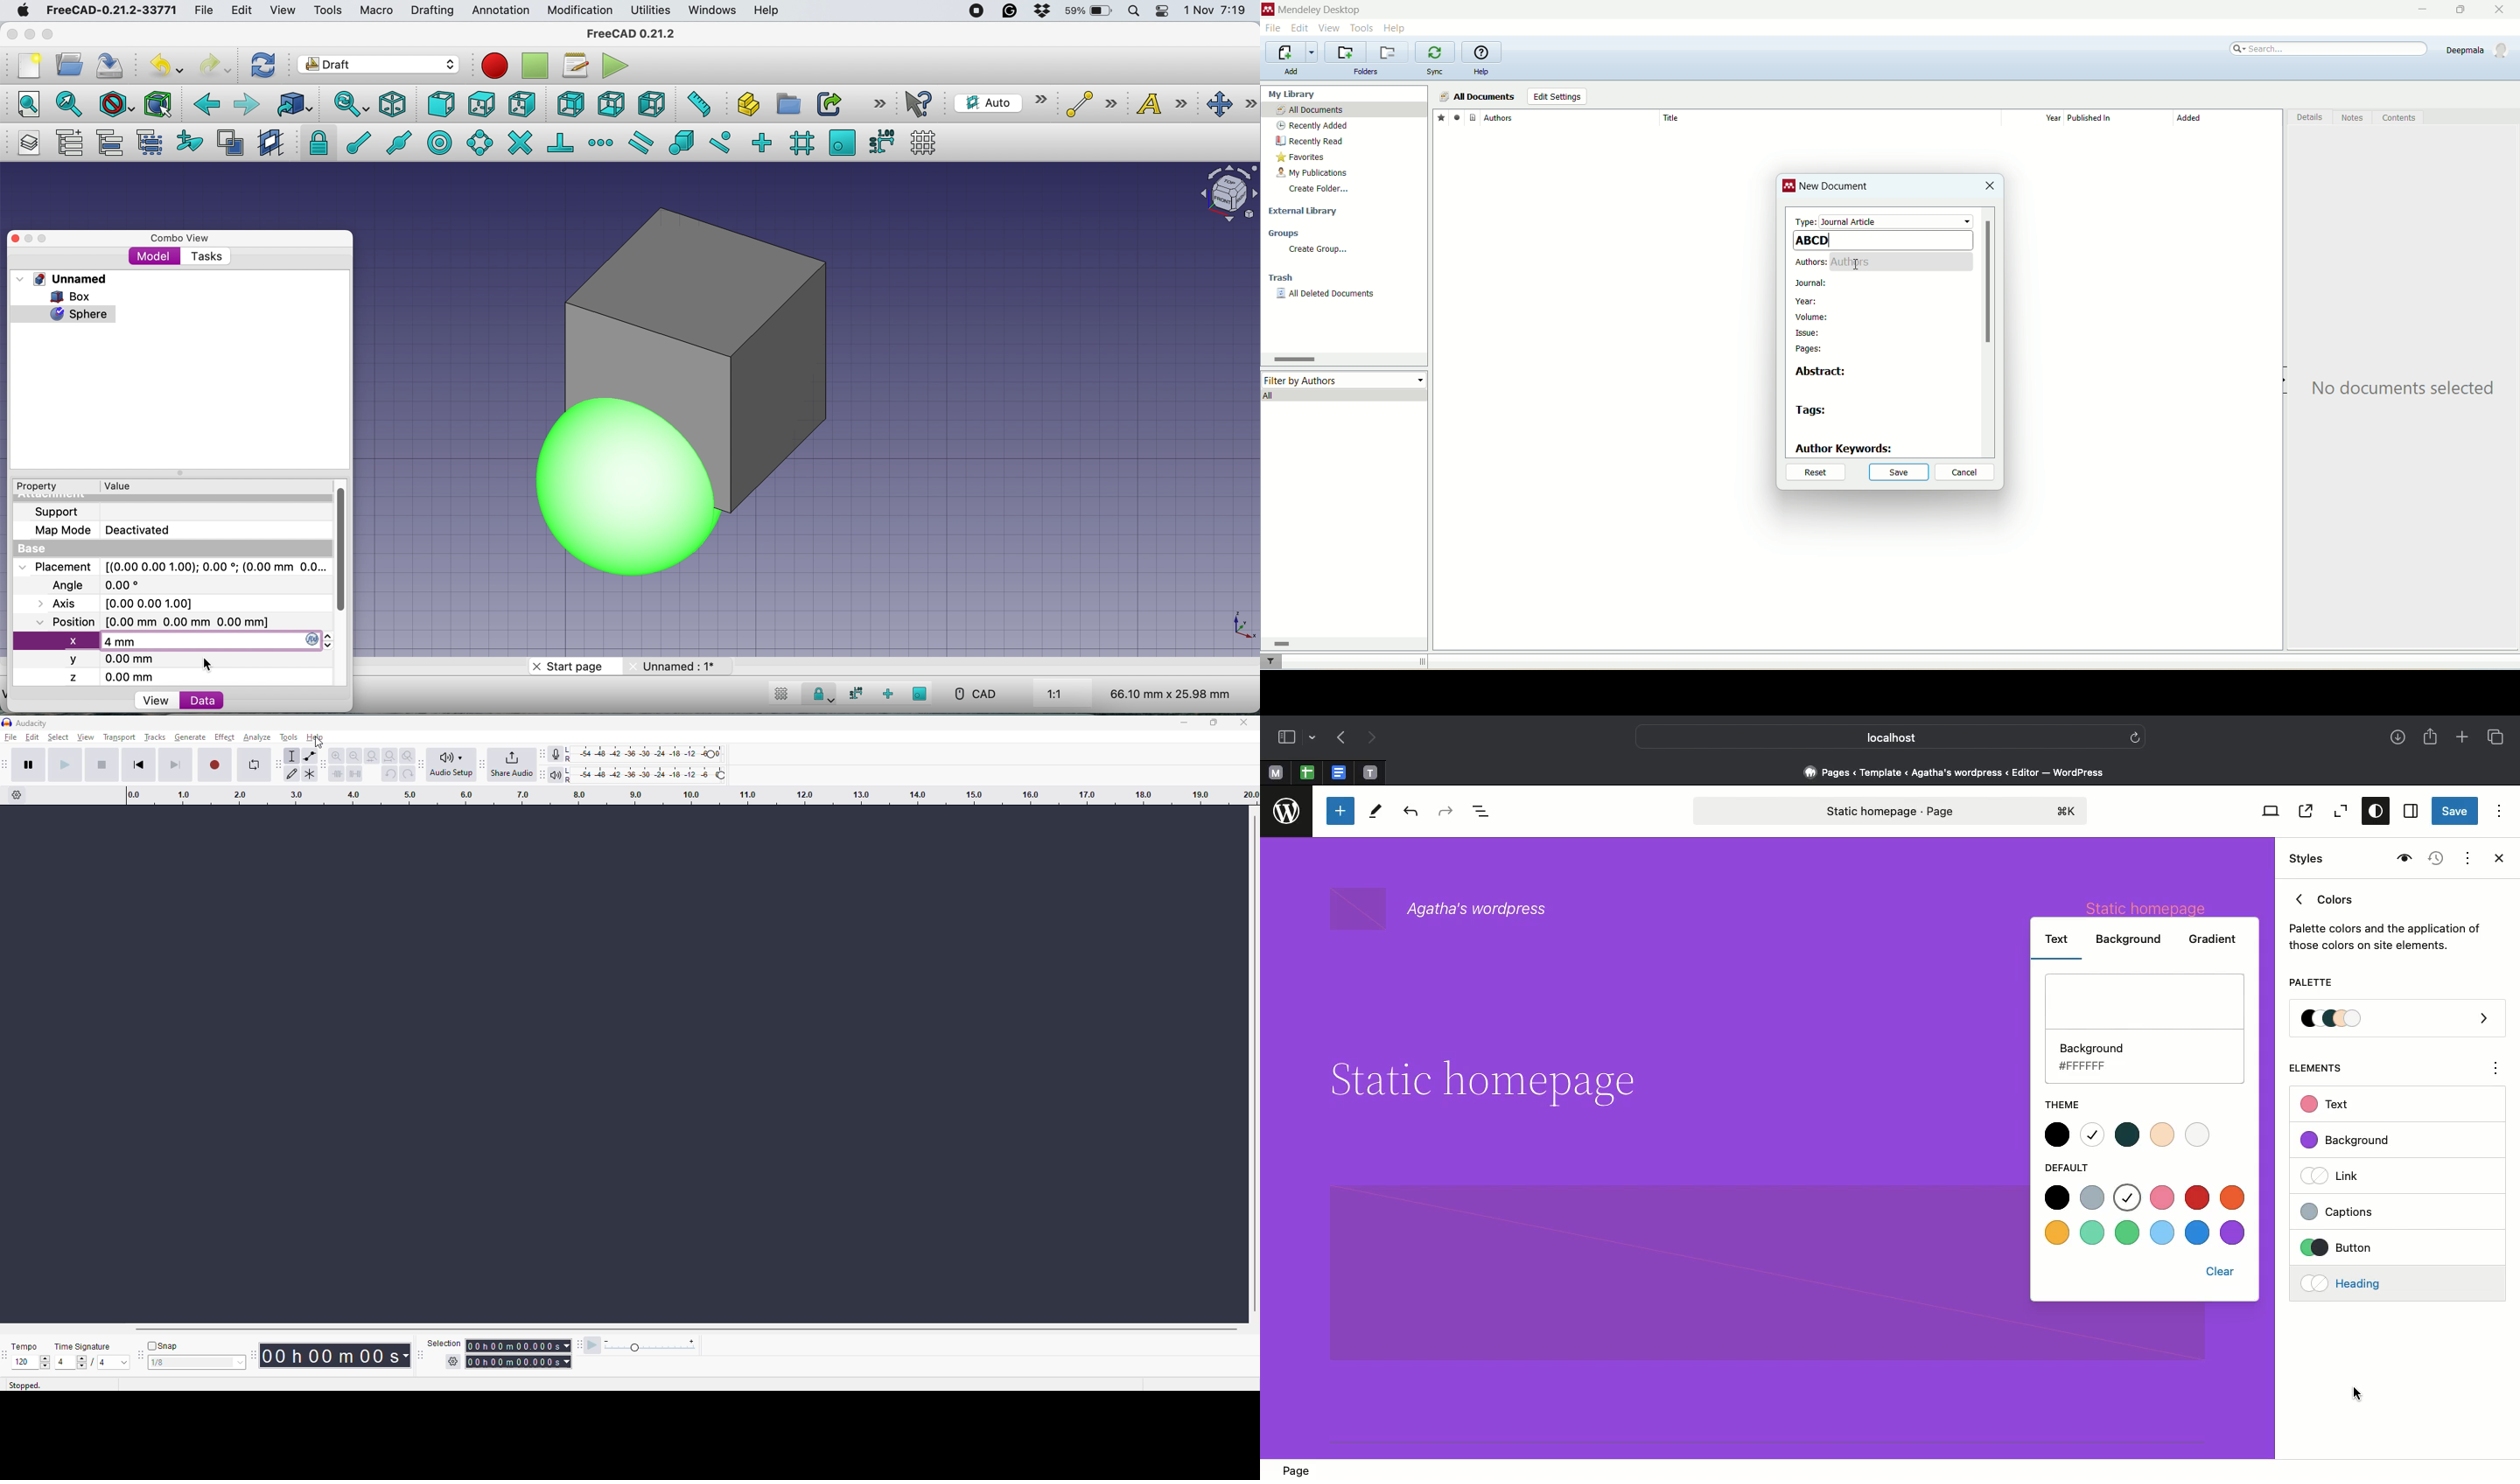 This screenshot has height=1484, width=2520. What do you see at coordinates (714, 10) in the screenshot?
I see `windows` at bounding box center [714, 10].